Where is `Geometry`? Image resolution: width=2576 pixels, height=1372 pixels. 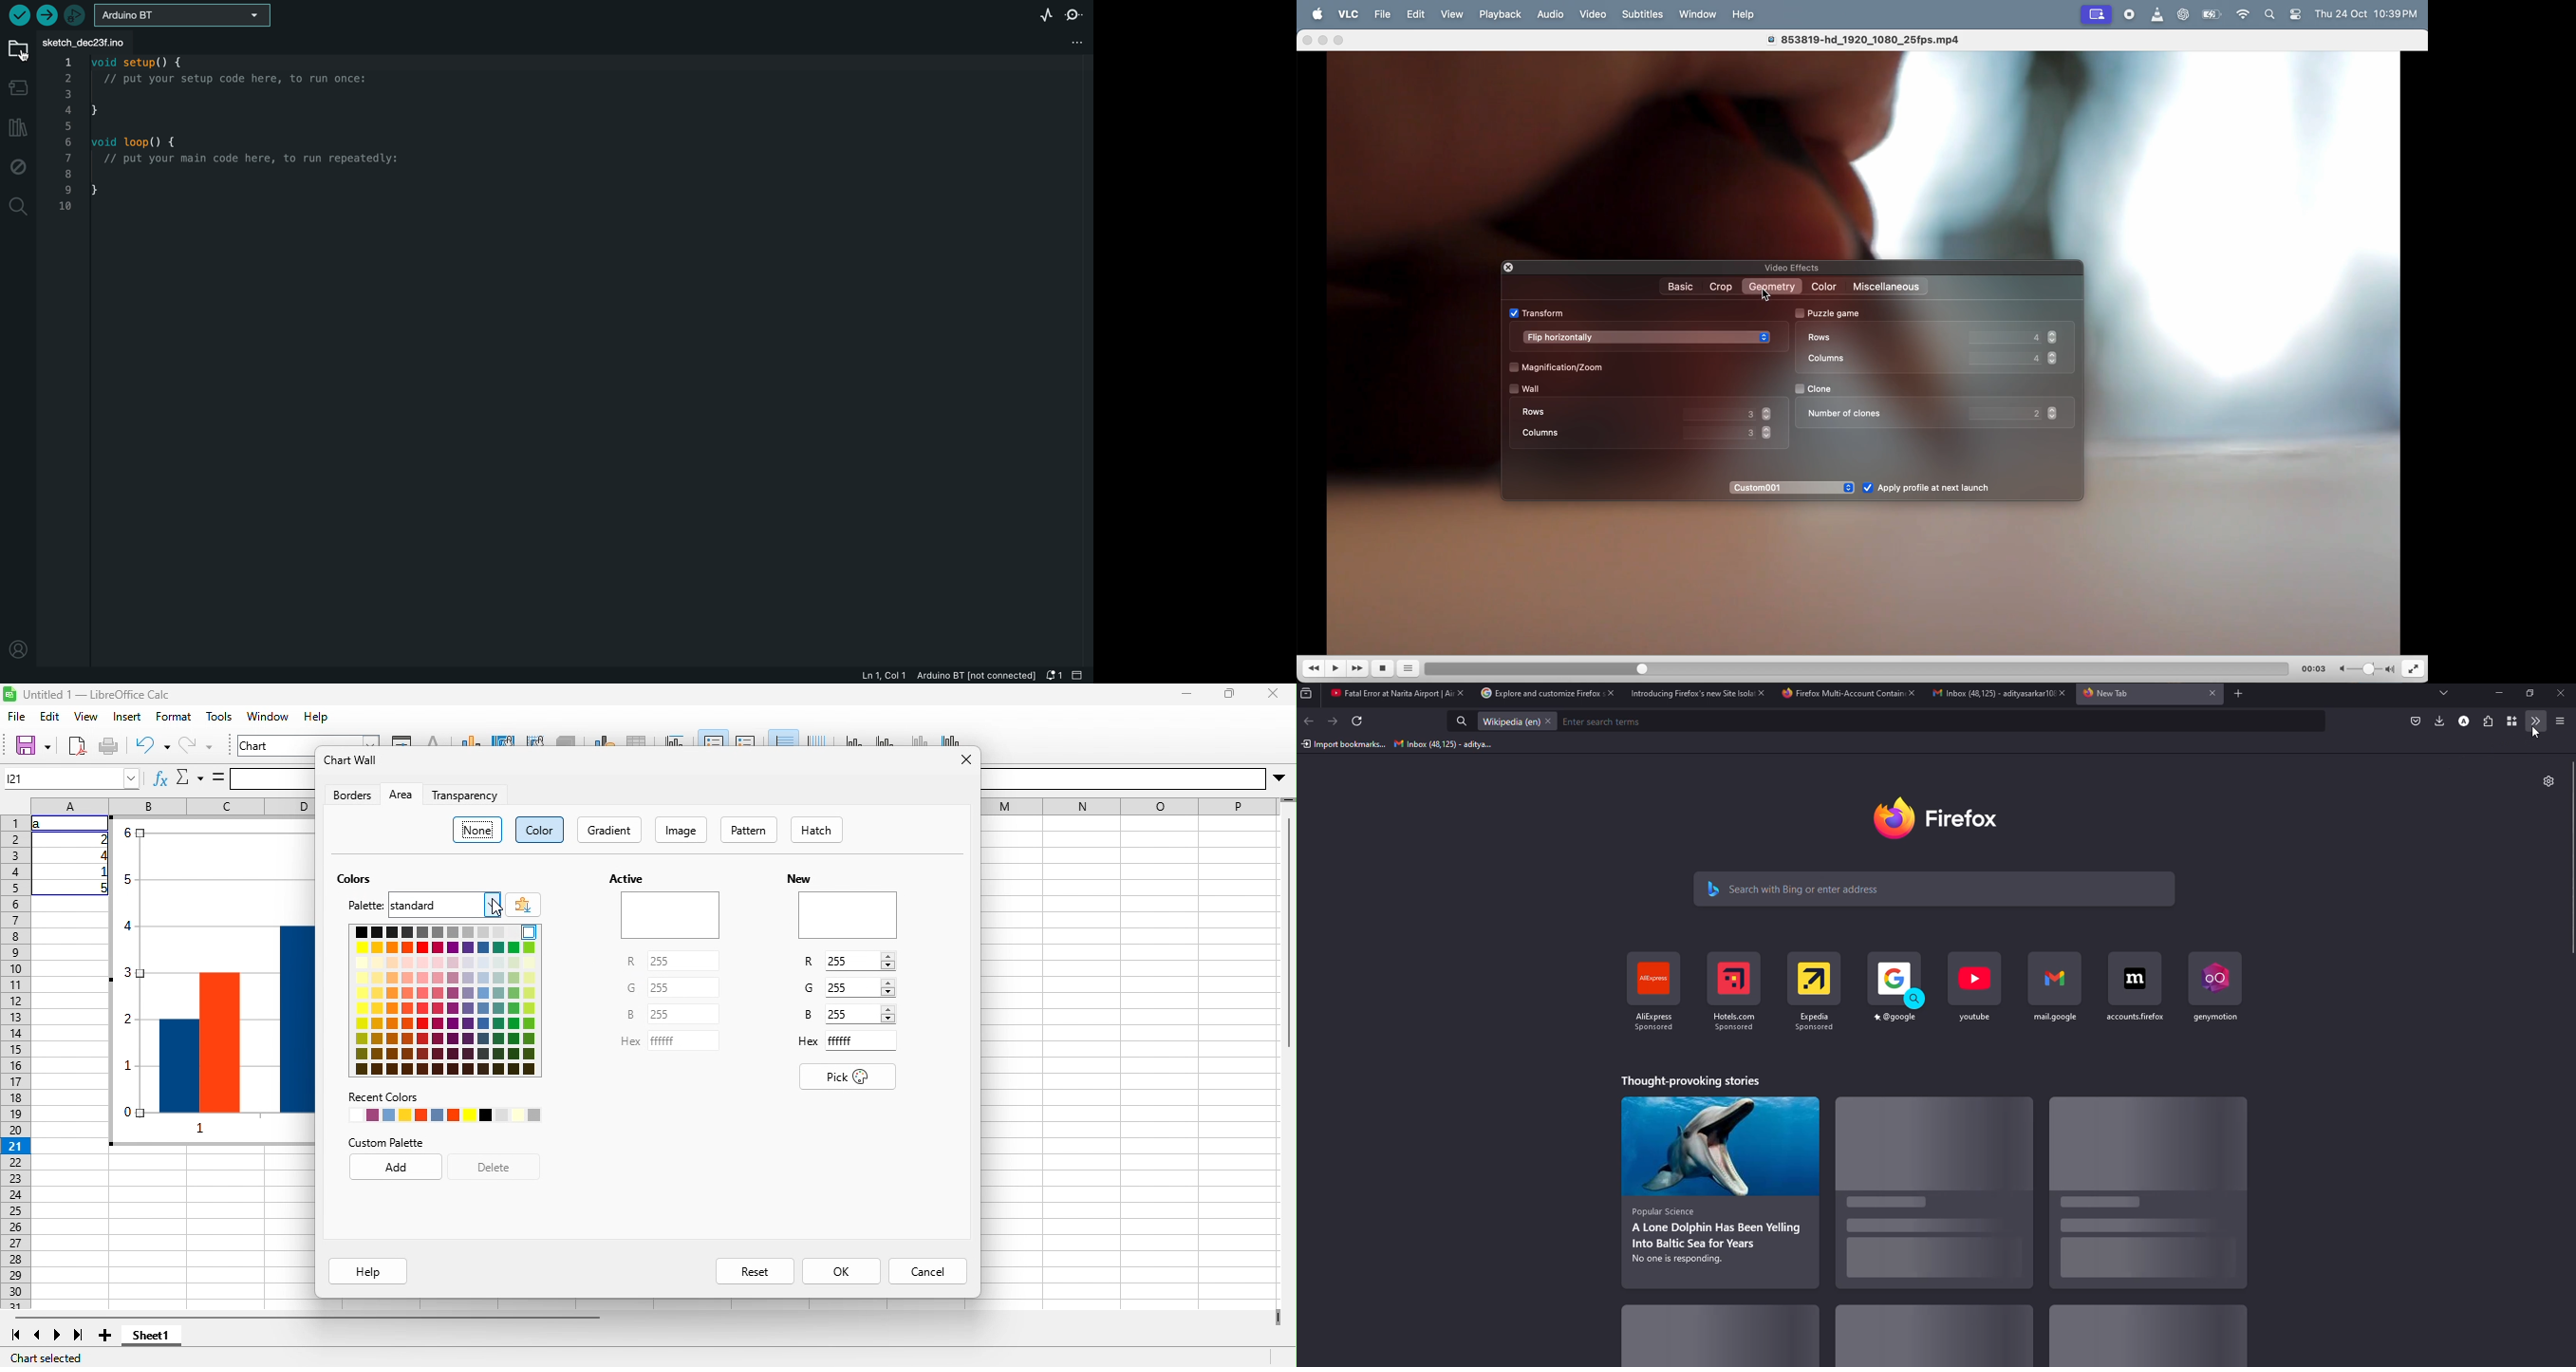 Geometry is located at coordinates (1773, 286).